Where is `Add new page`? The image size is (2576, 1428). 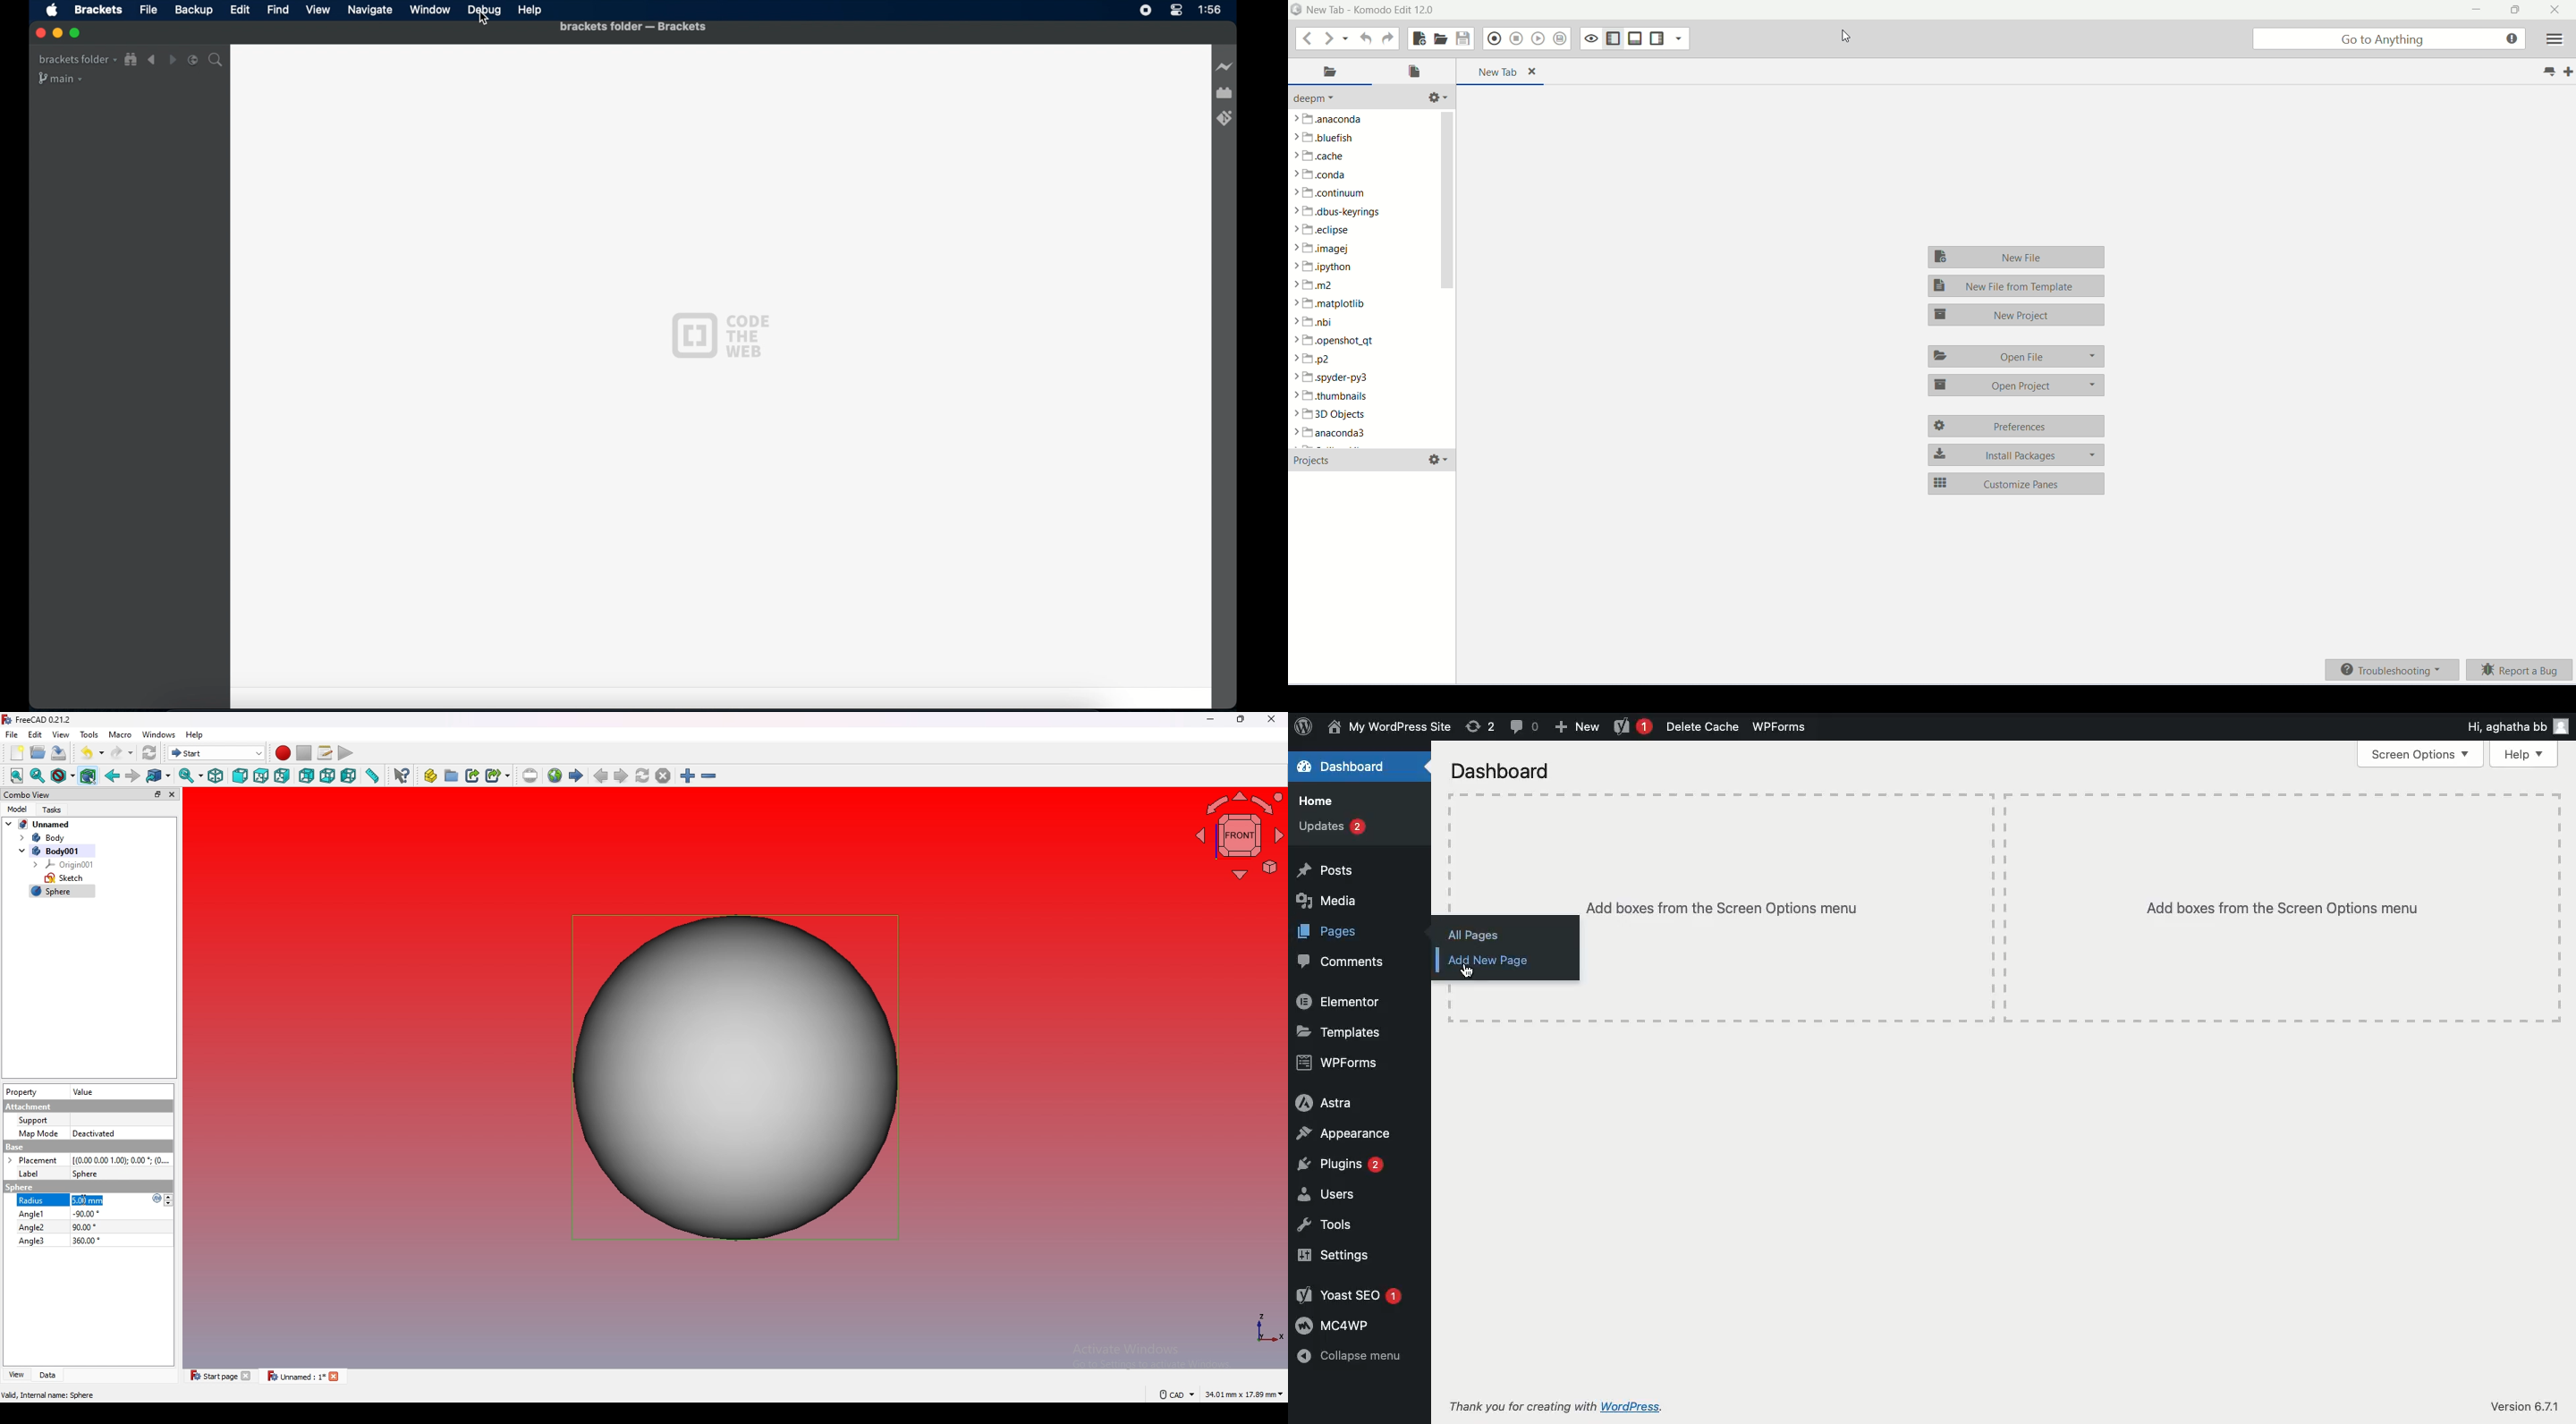 Add new page is located at coordinates (1492, 955).